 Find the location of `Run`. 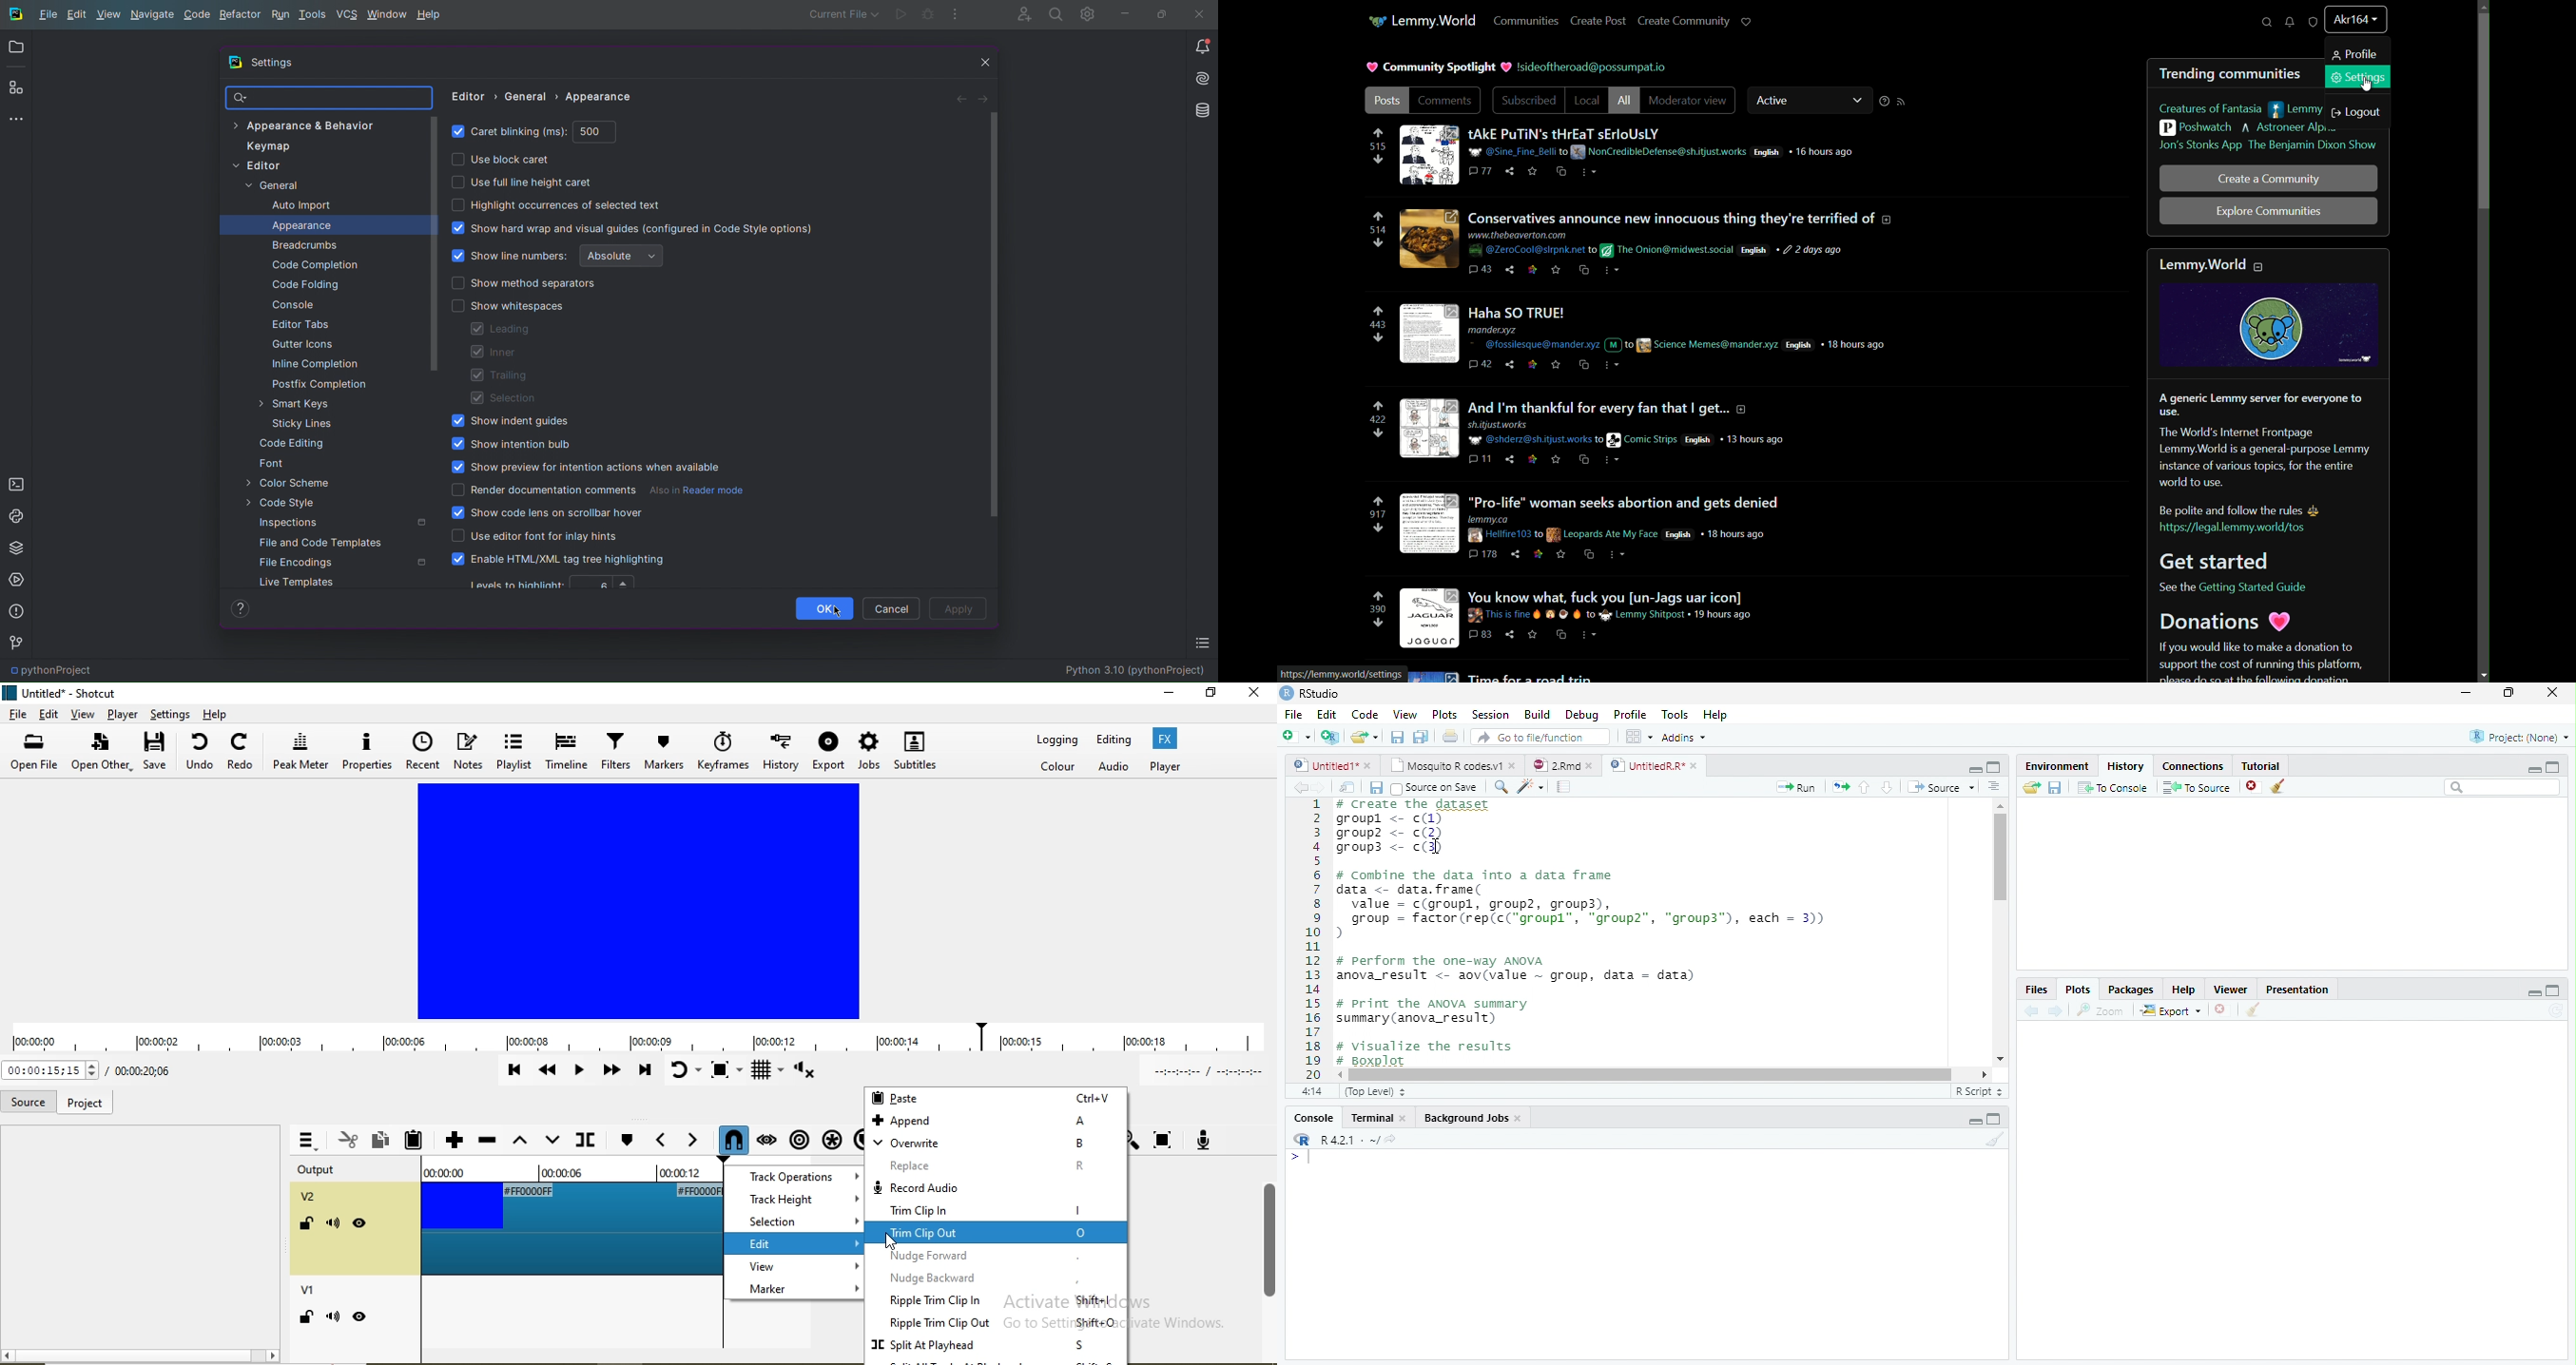

Run is located at coordinates (1796, 787).